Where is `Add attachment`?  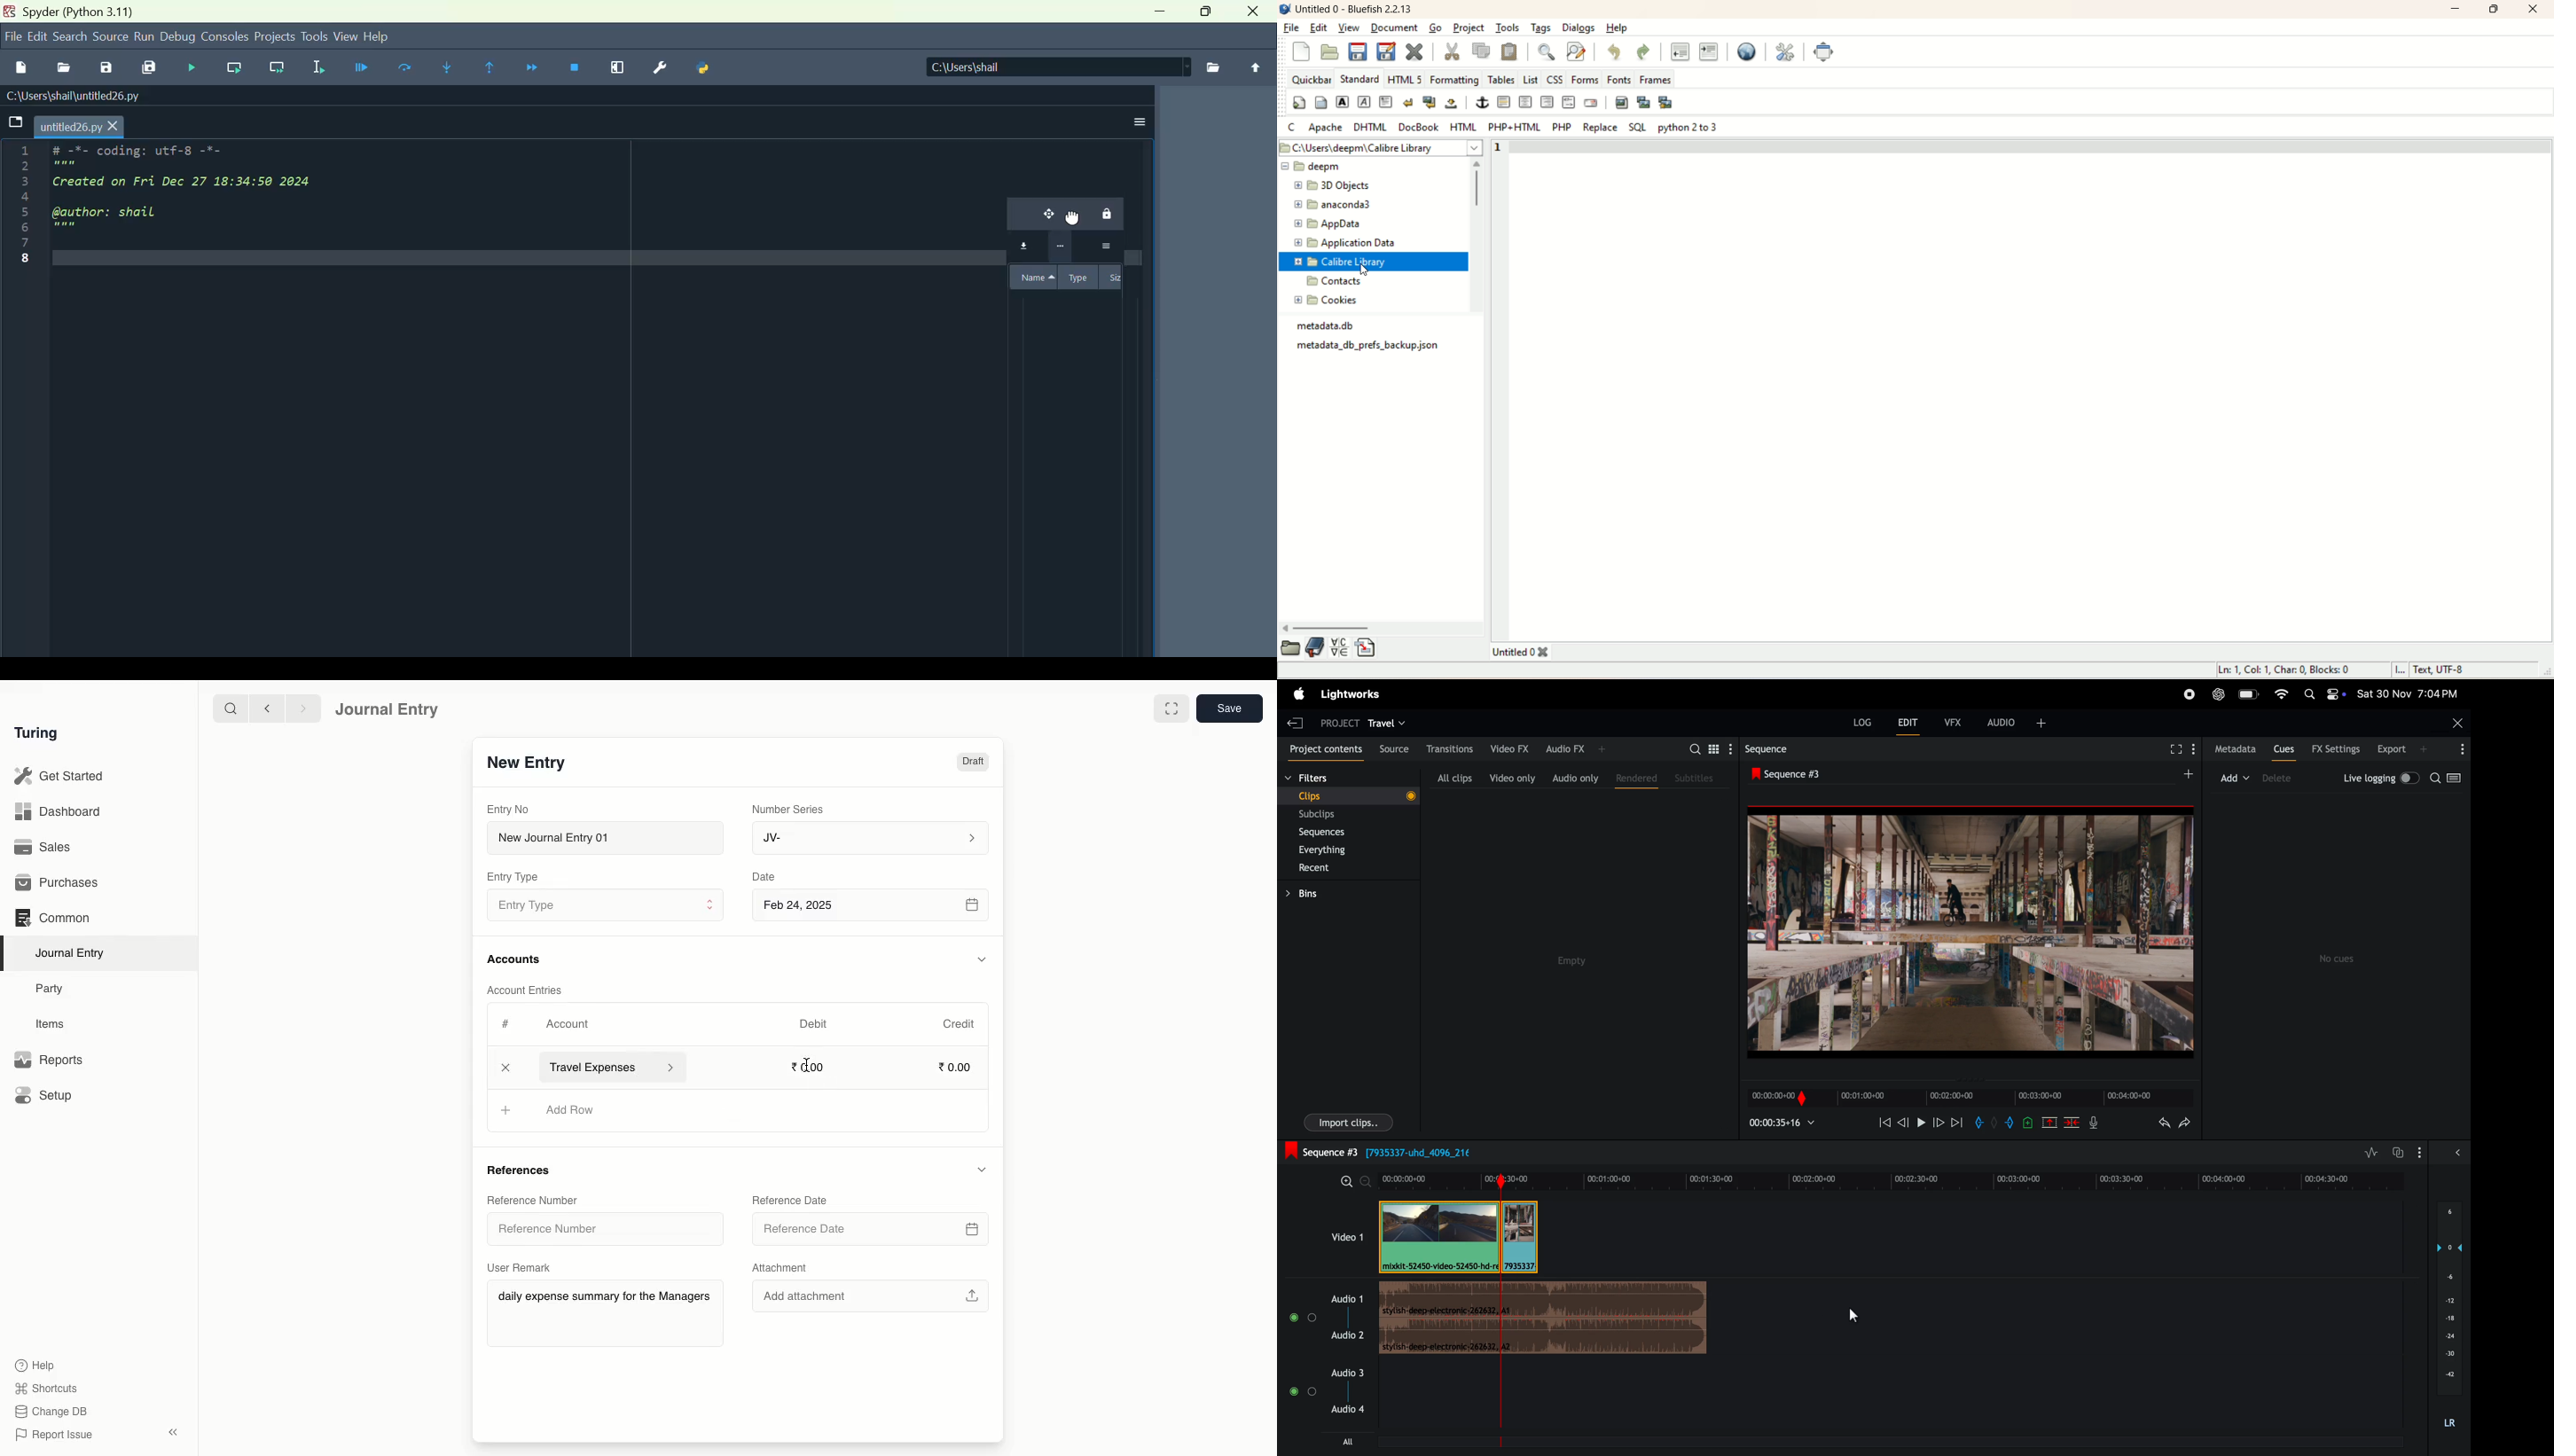
Add attachment is located at coordinates (872, 1298).